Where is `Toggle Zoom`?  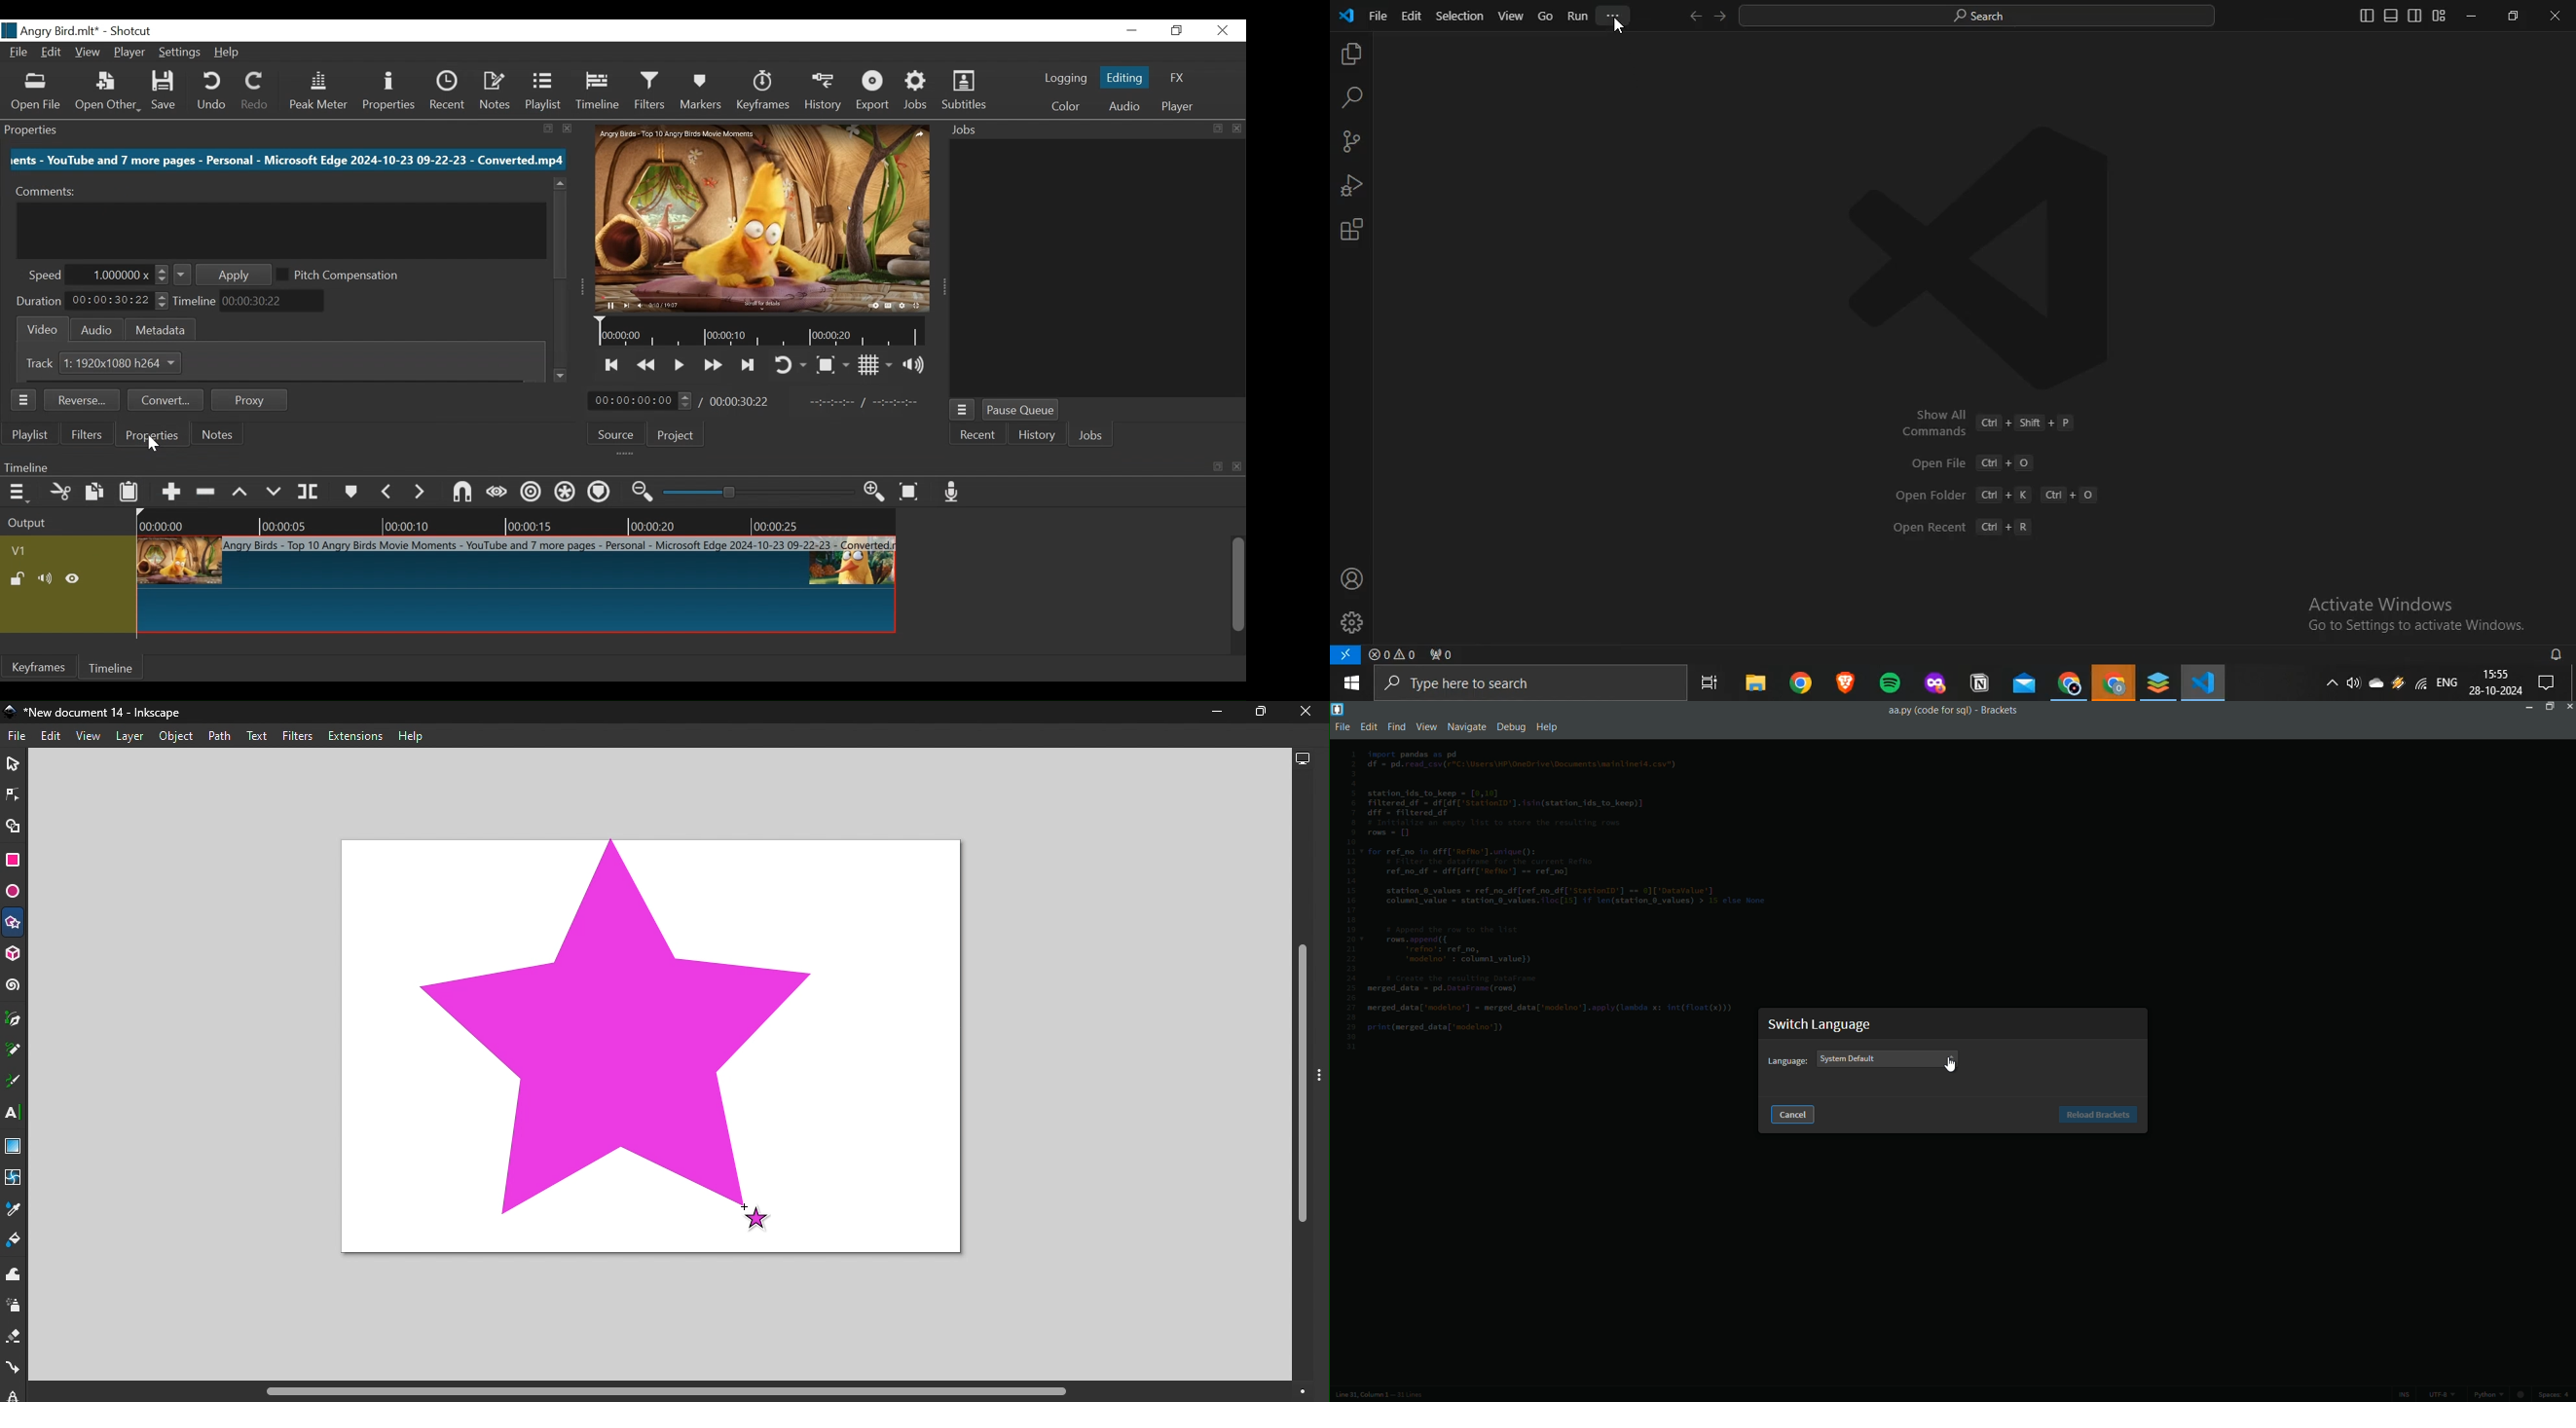
Toggle Zoom is located at coordinates (832, 365).